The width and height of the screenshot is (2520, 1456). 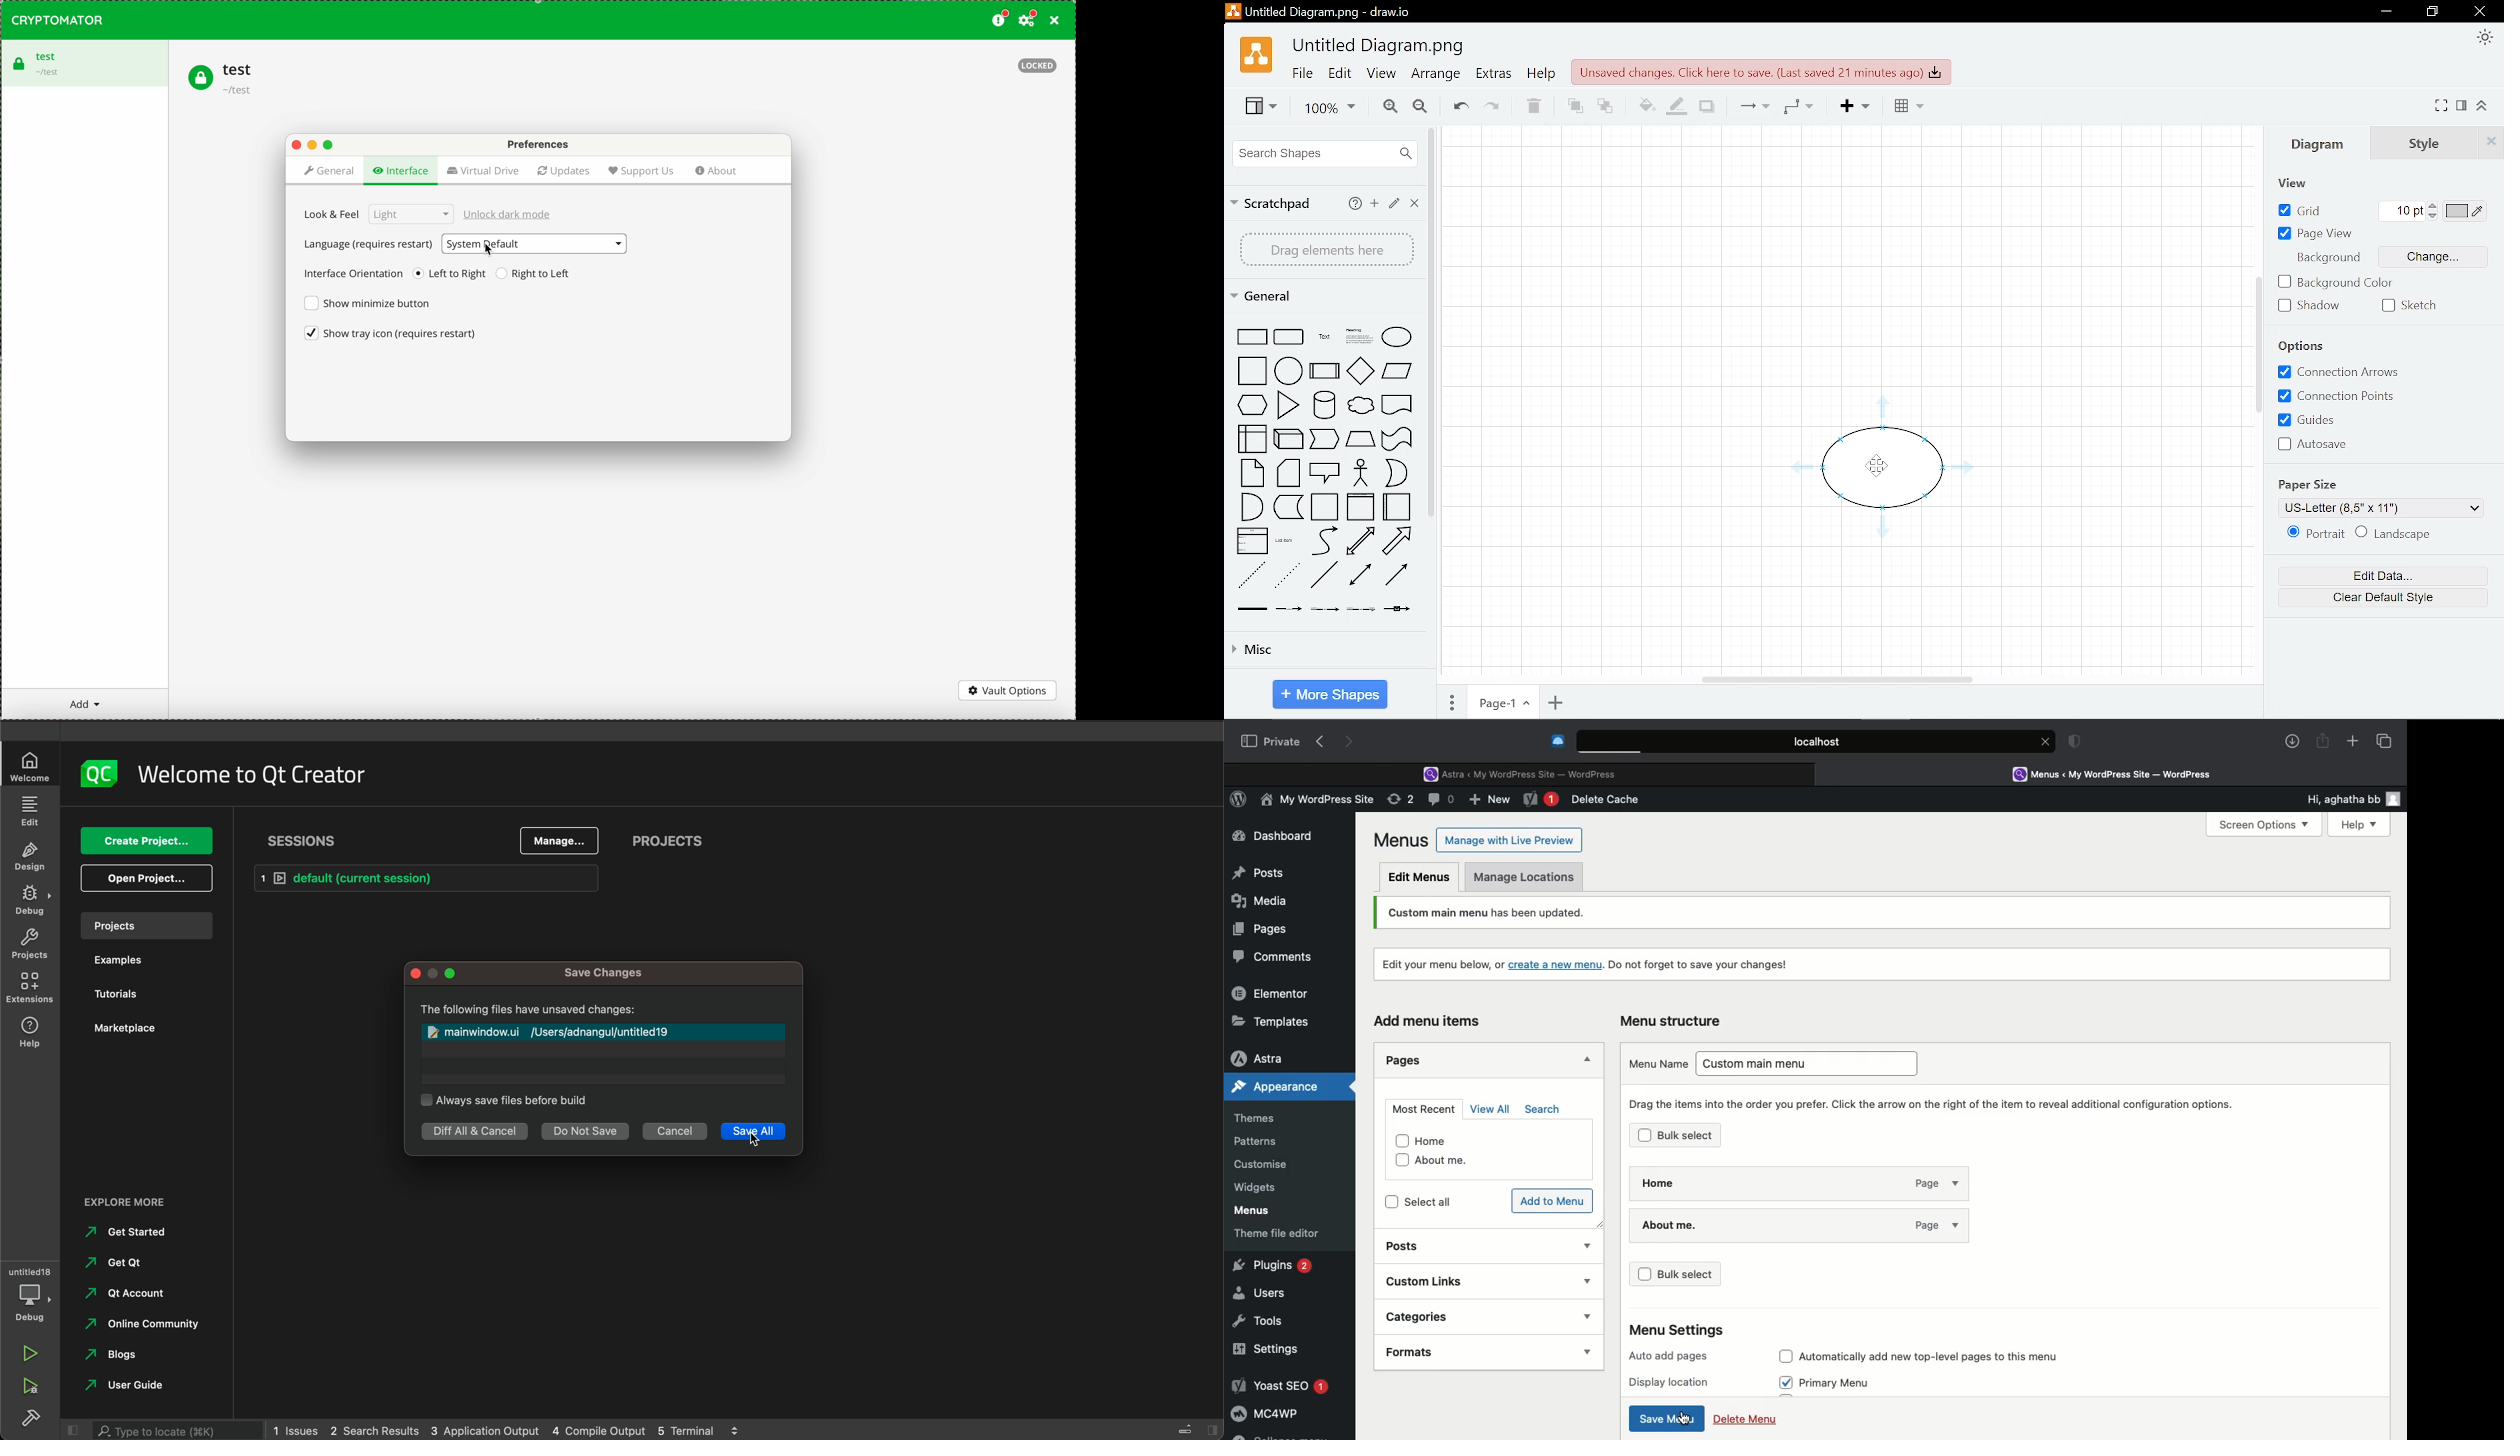 I want to click on show, so click(x=1576, y=1353).